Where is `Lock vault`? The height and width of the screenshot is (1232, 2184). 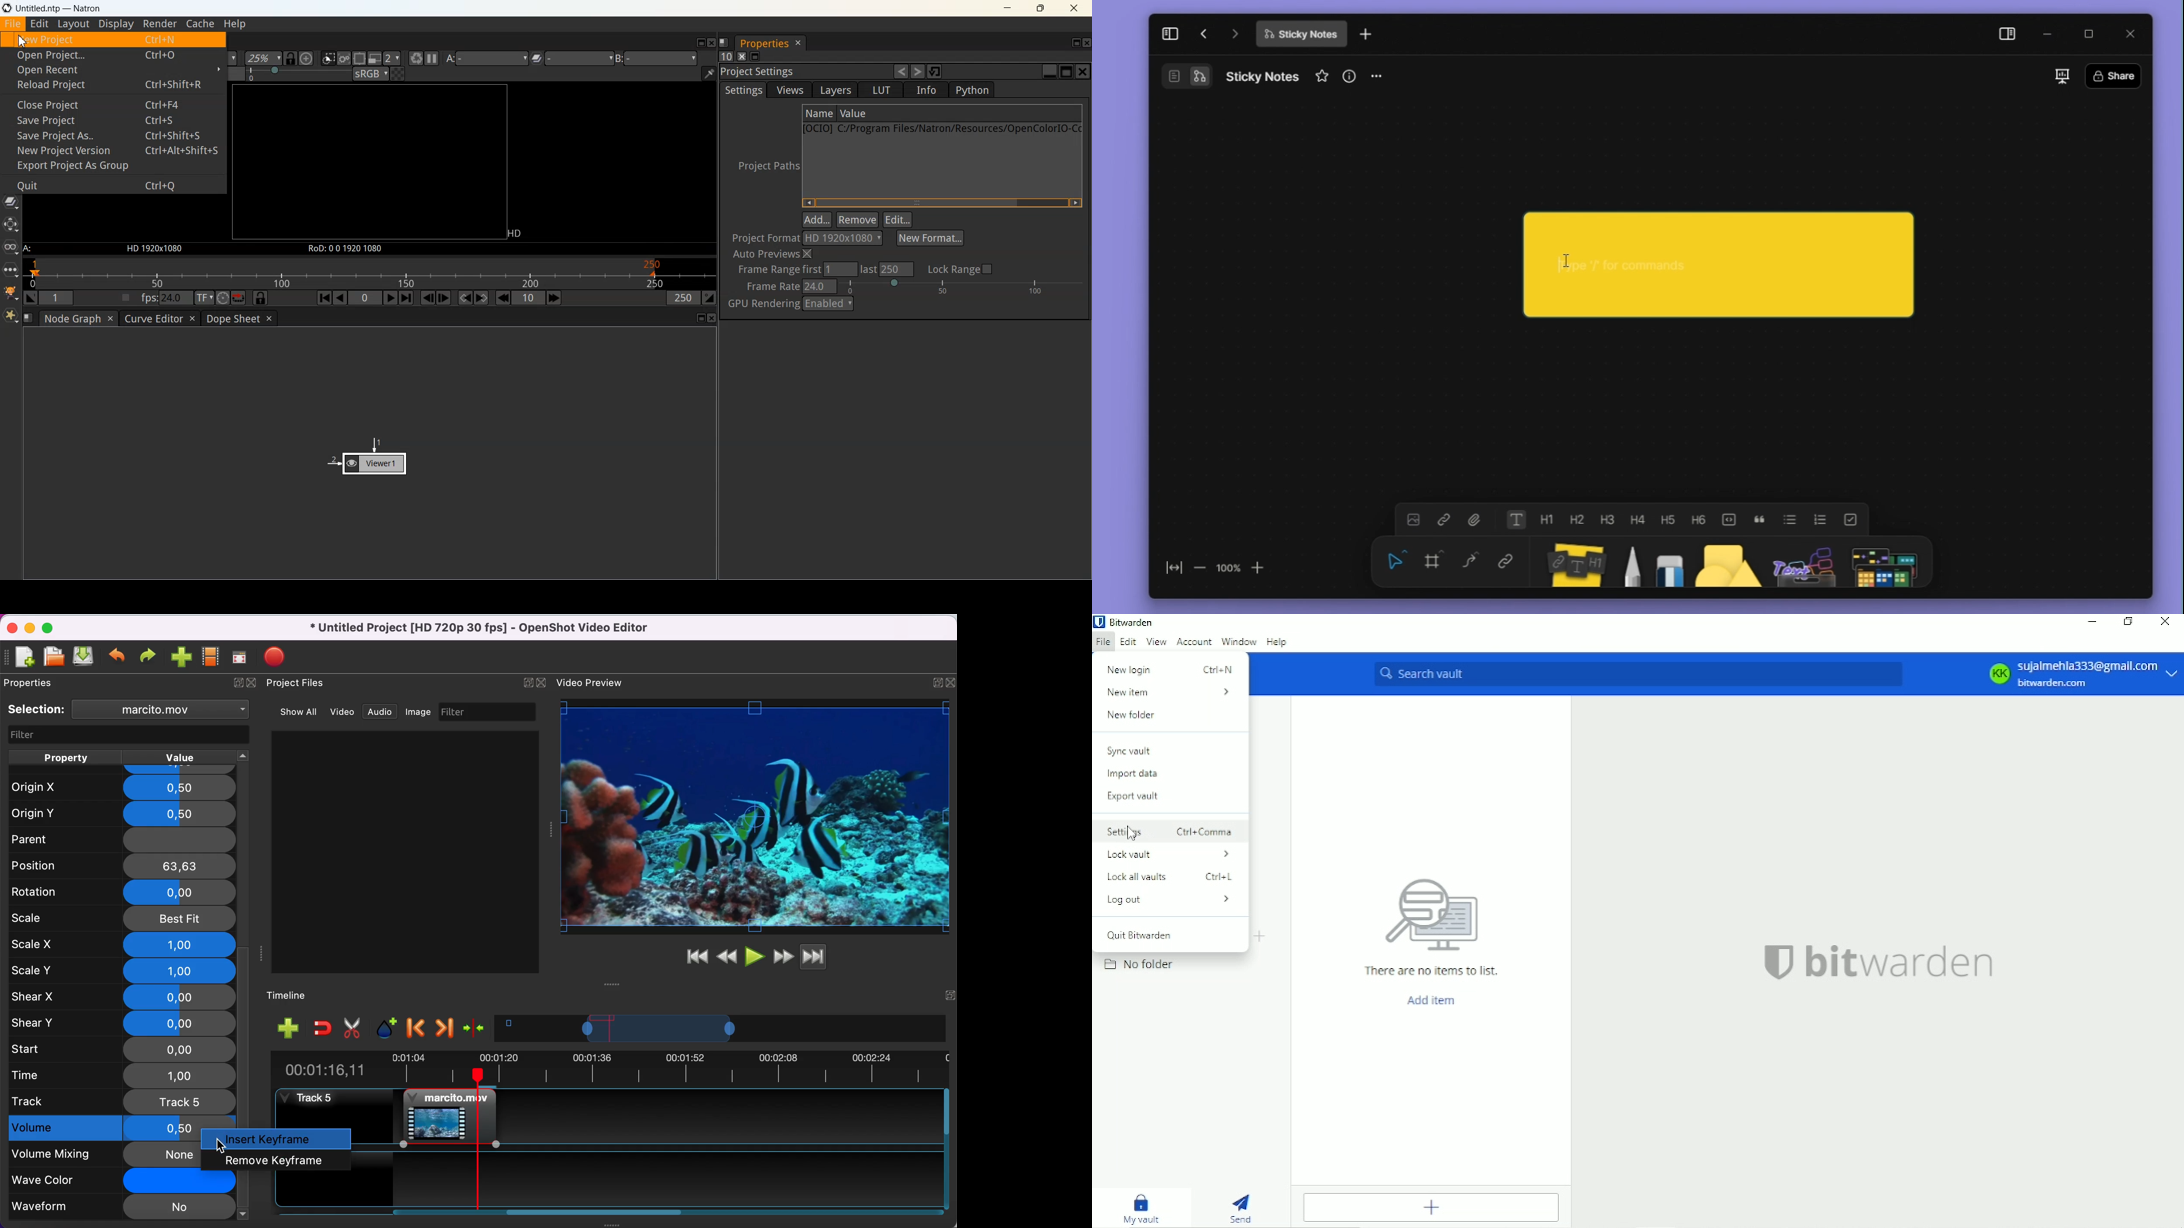 Lock vault is located at coordinates (1169, 854).